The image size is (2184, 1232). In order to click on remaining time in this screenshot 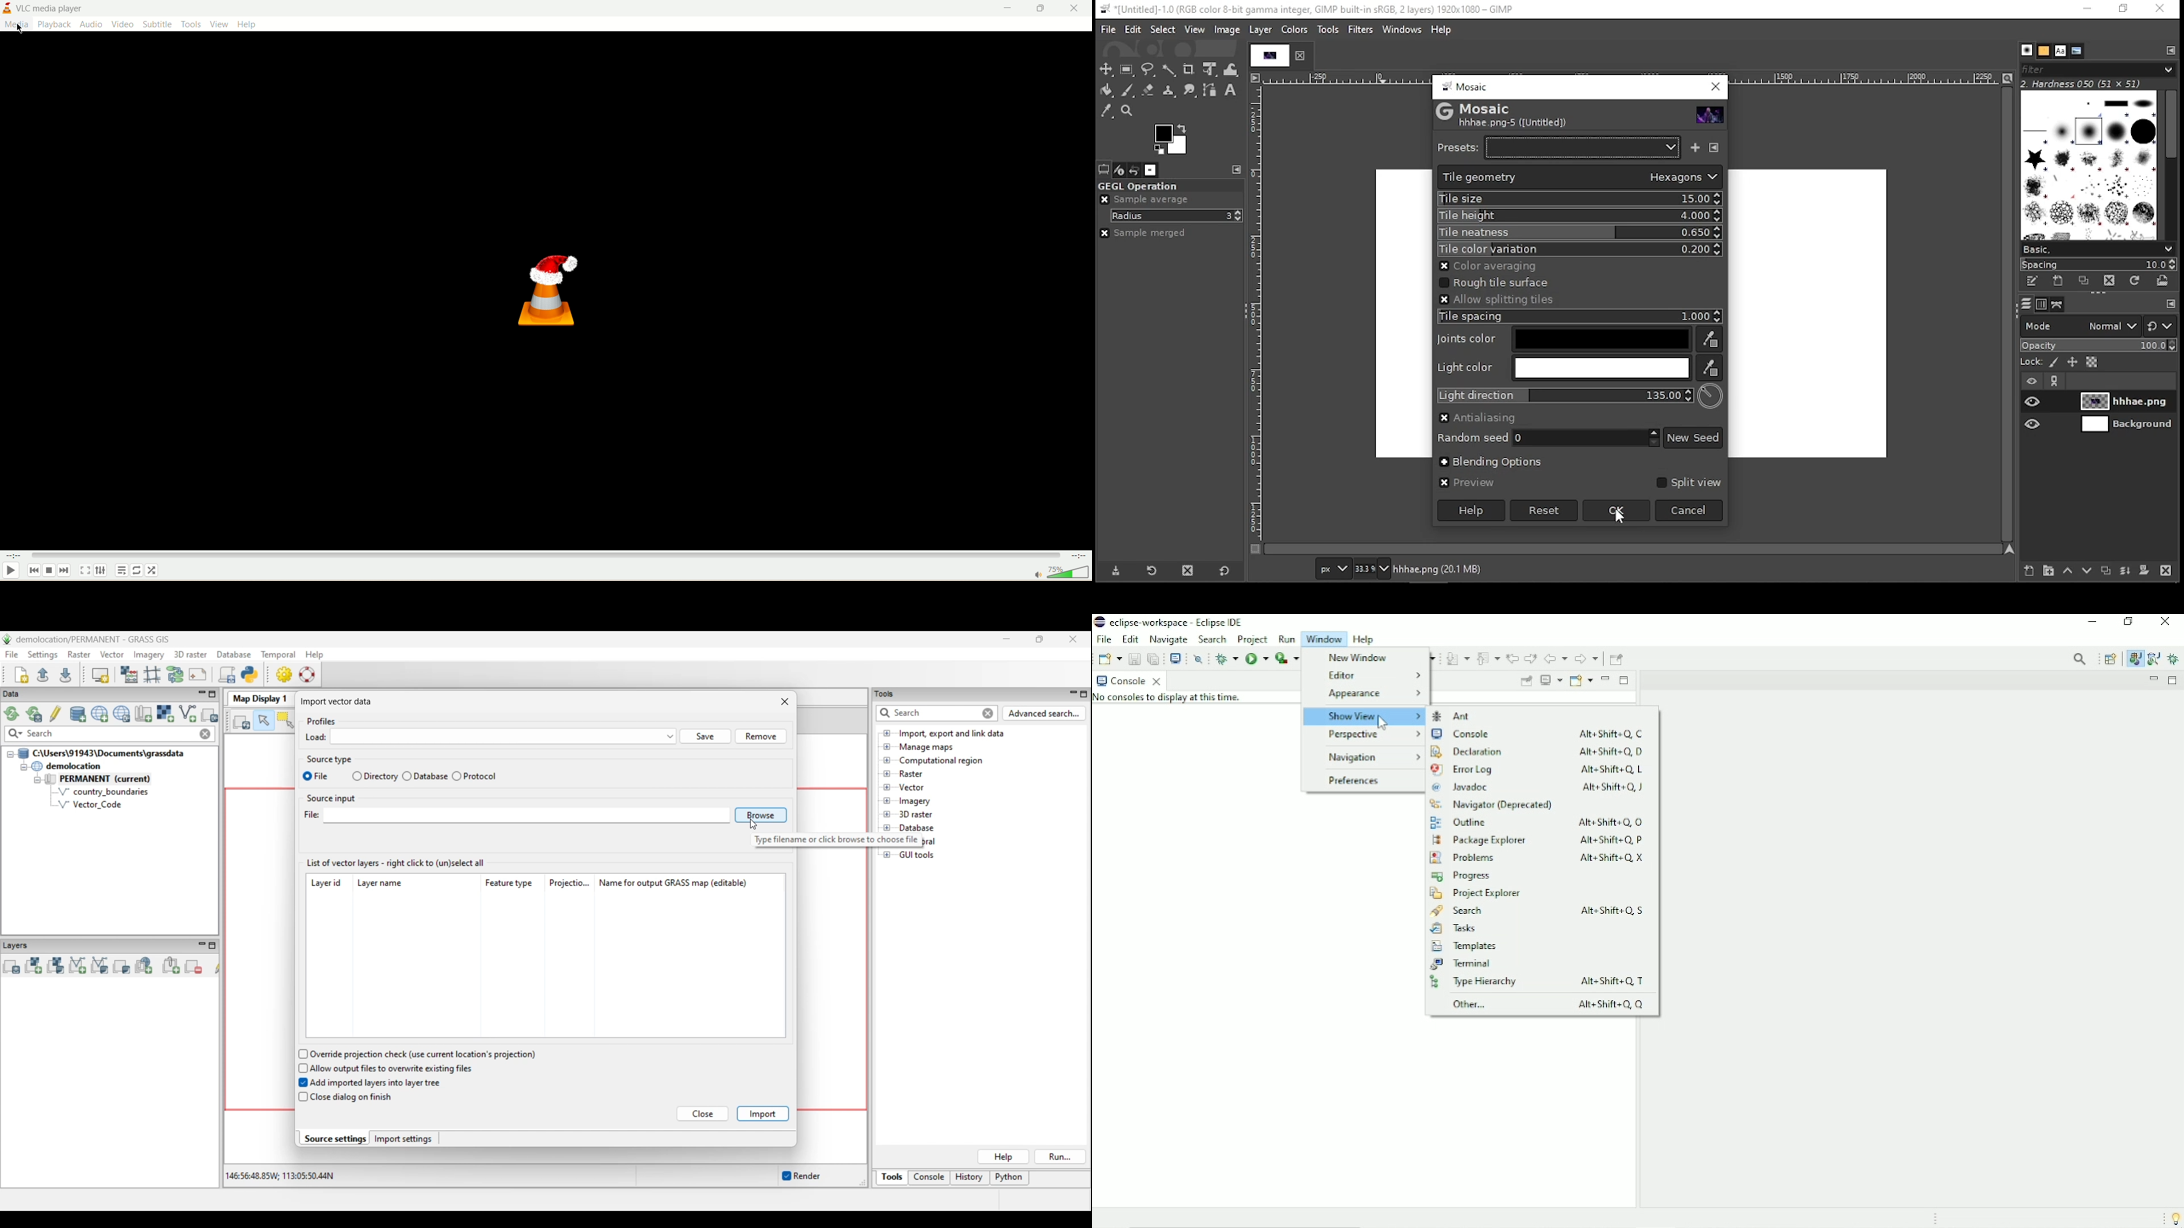, I will do `click(1078, 557)`.